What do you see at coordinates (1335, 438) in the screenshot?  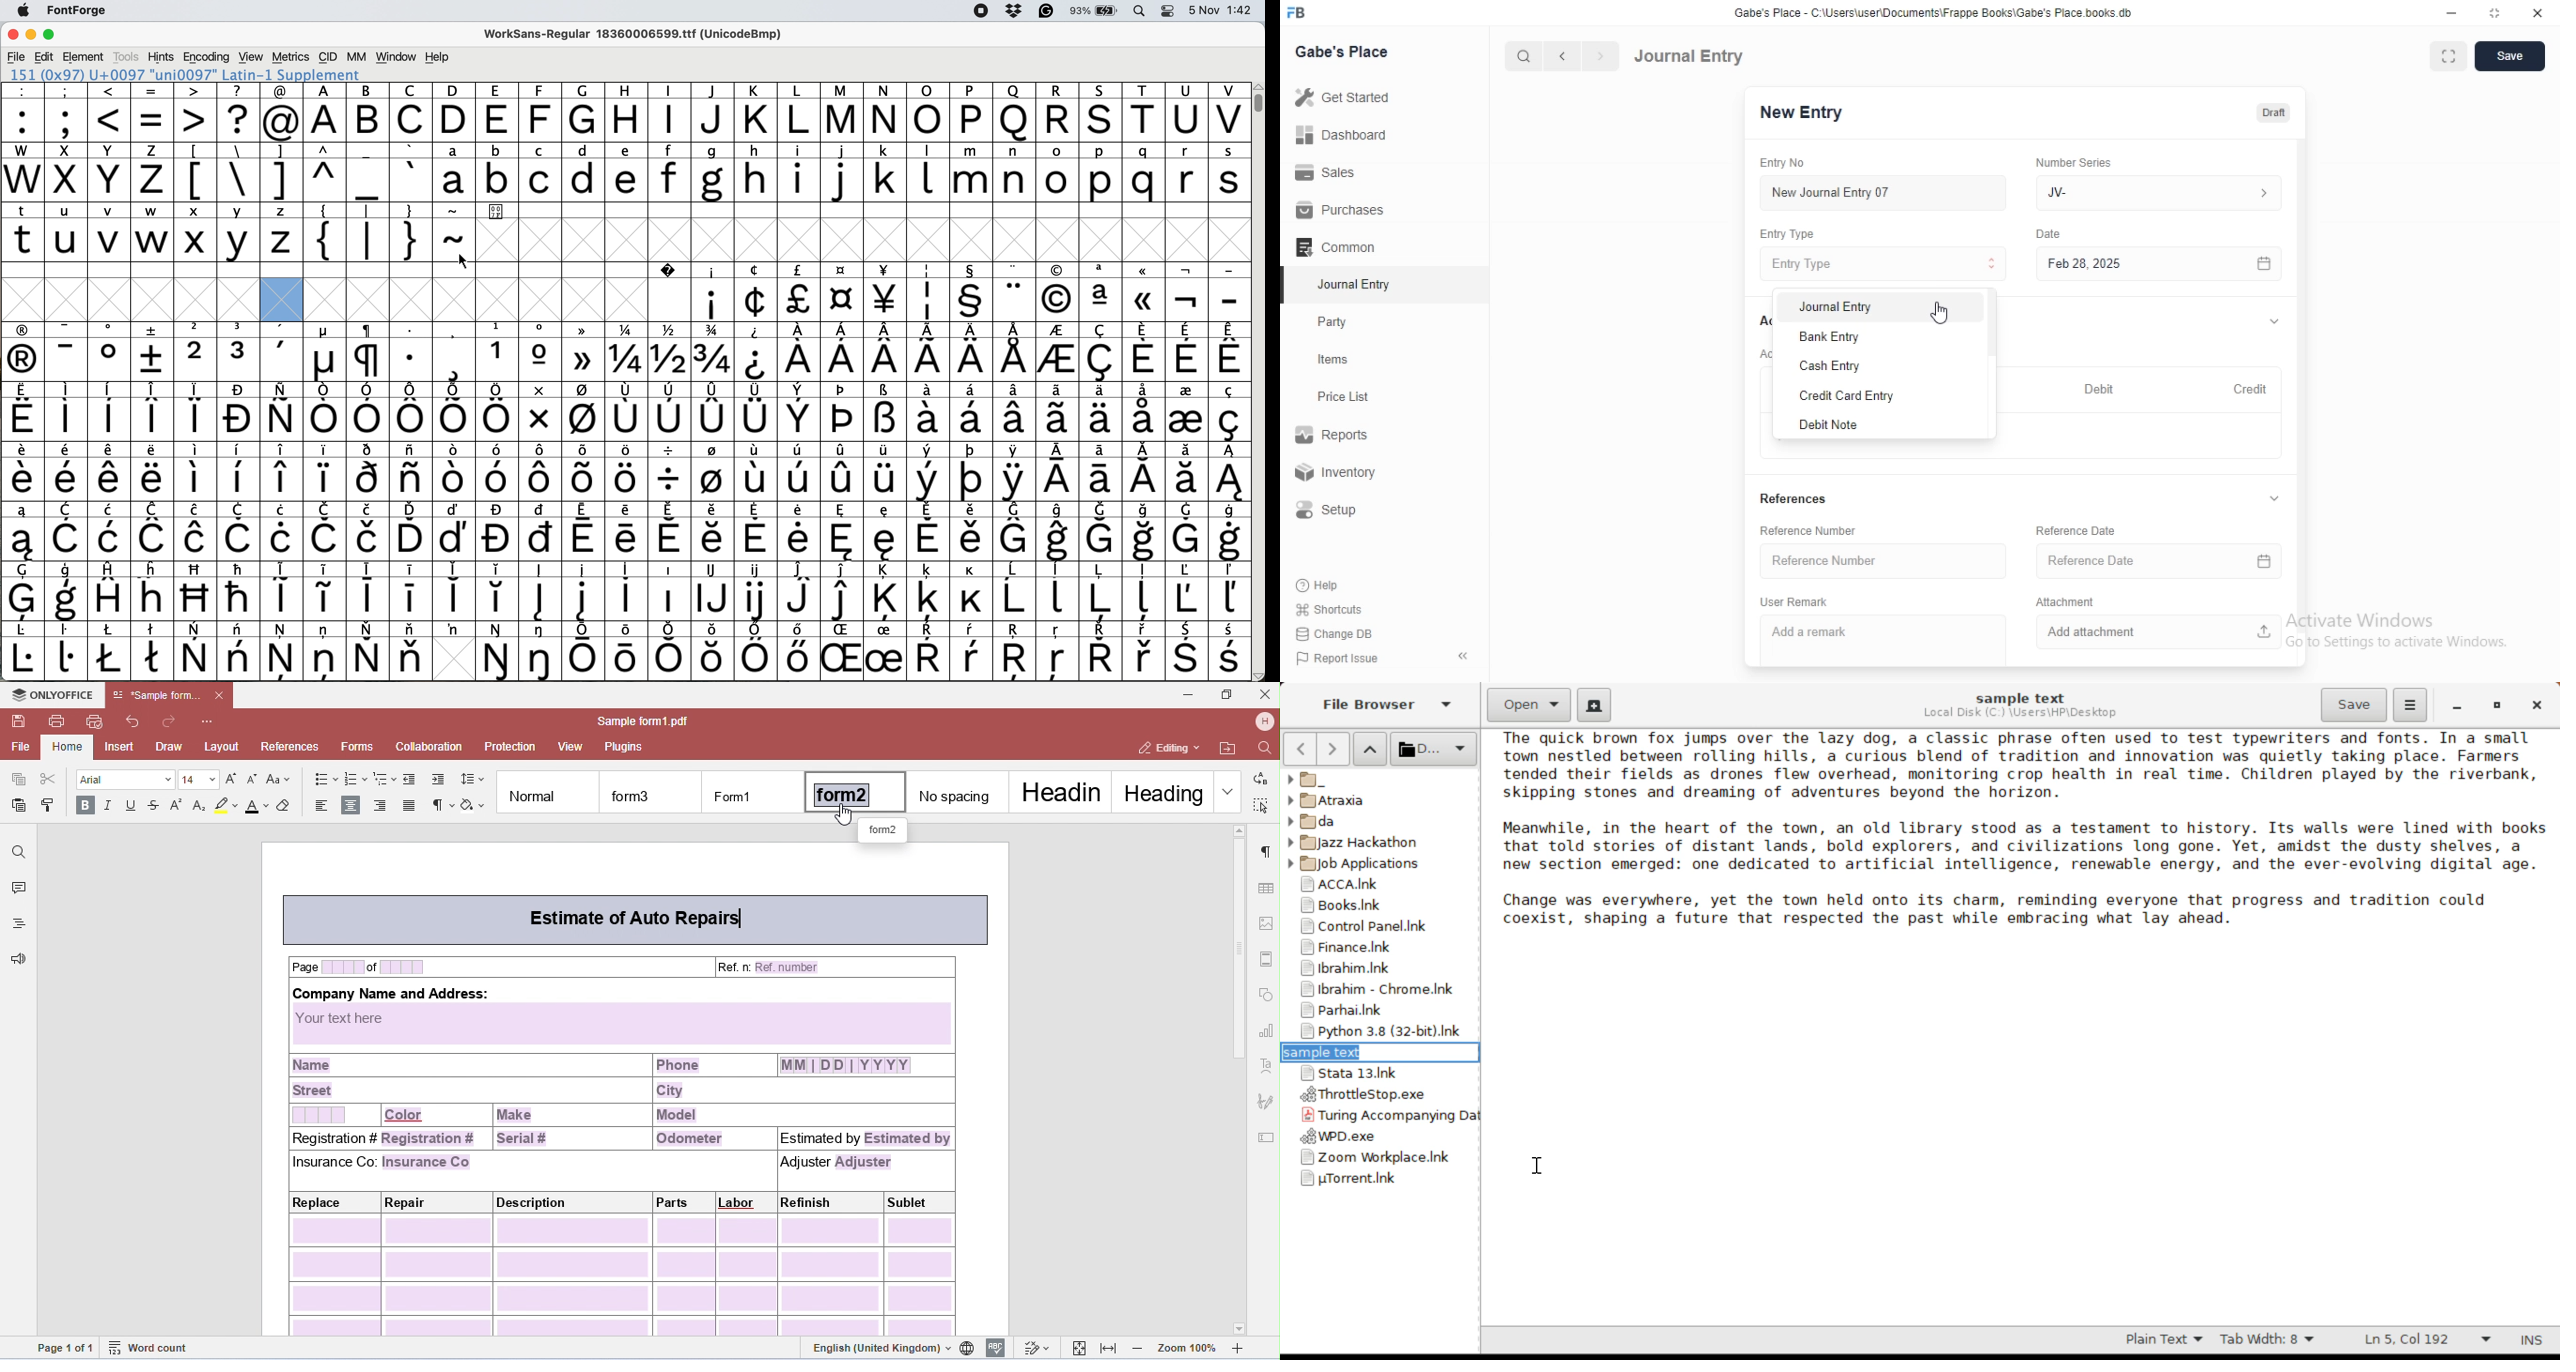 I see `Reports.` at bounding box center [1335, 438].